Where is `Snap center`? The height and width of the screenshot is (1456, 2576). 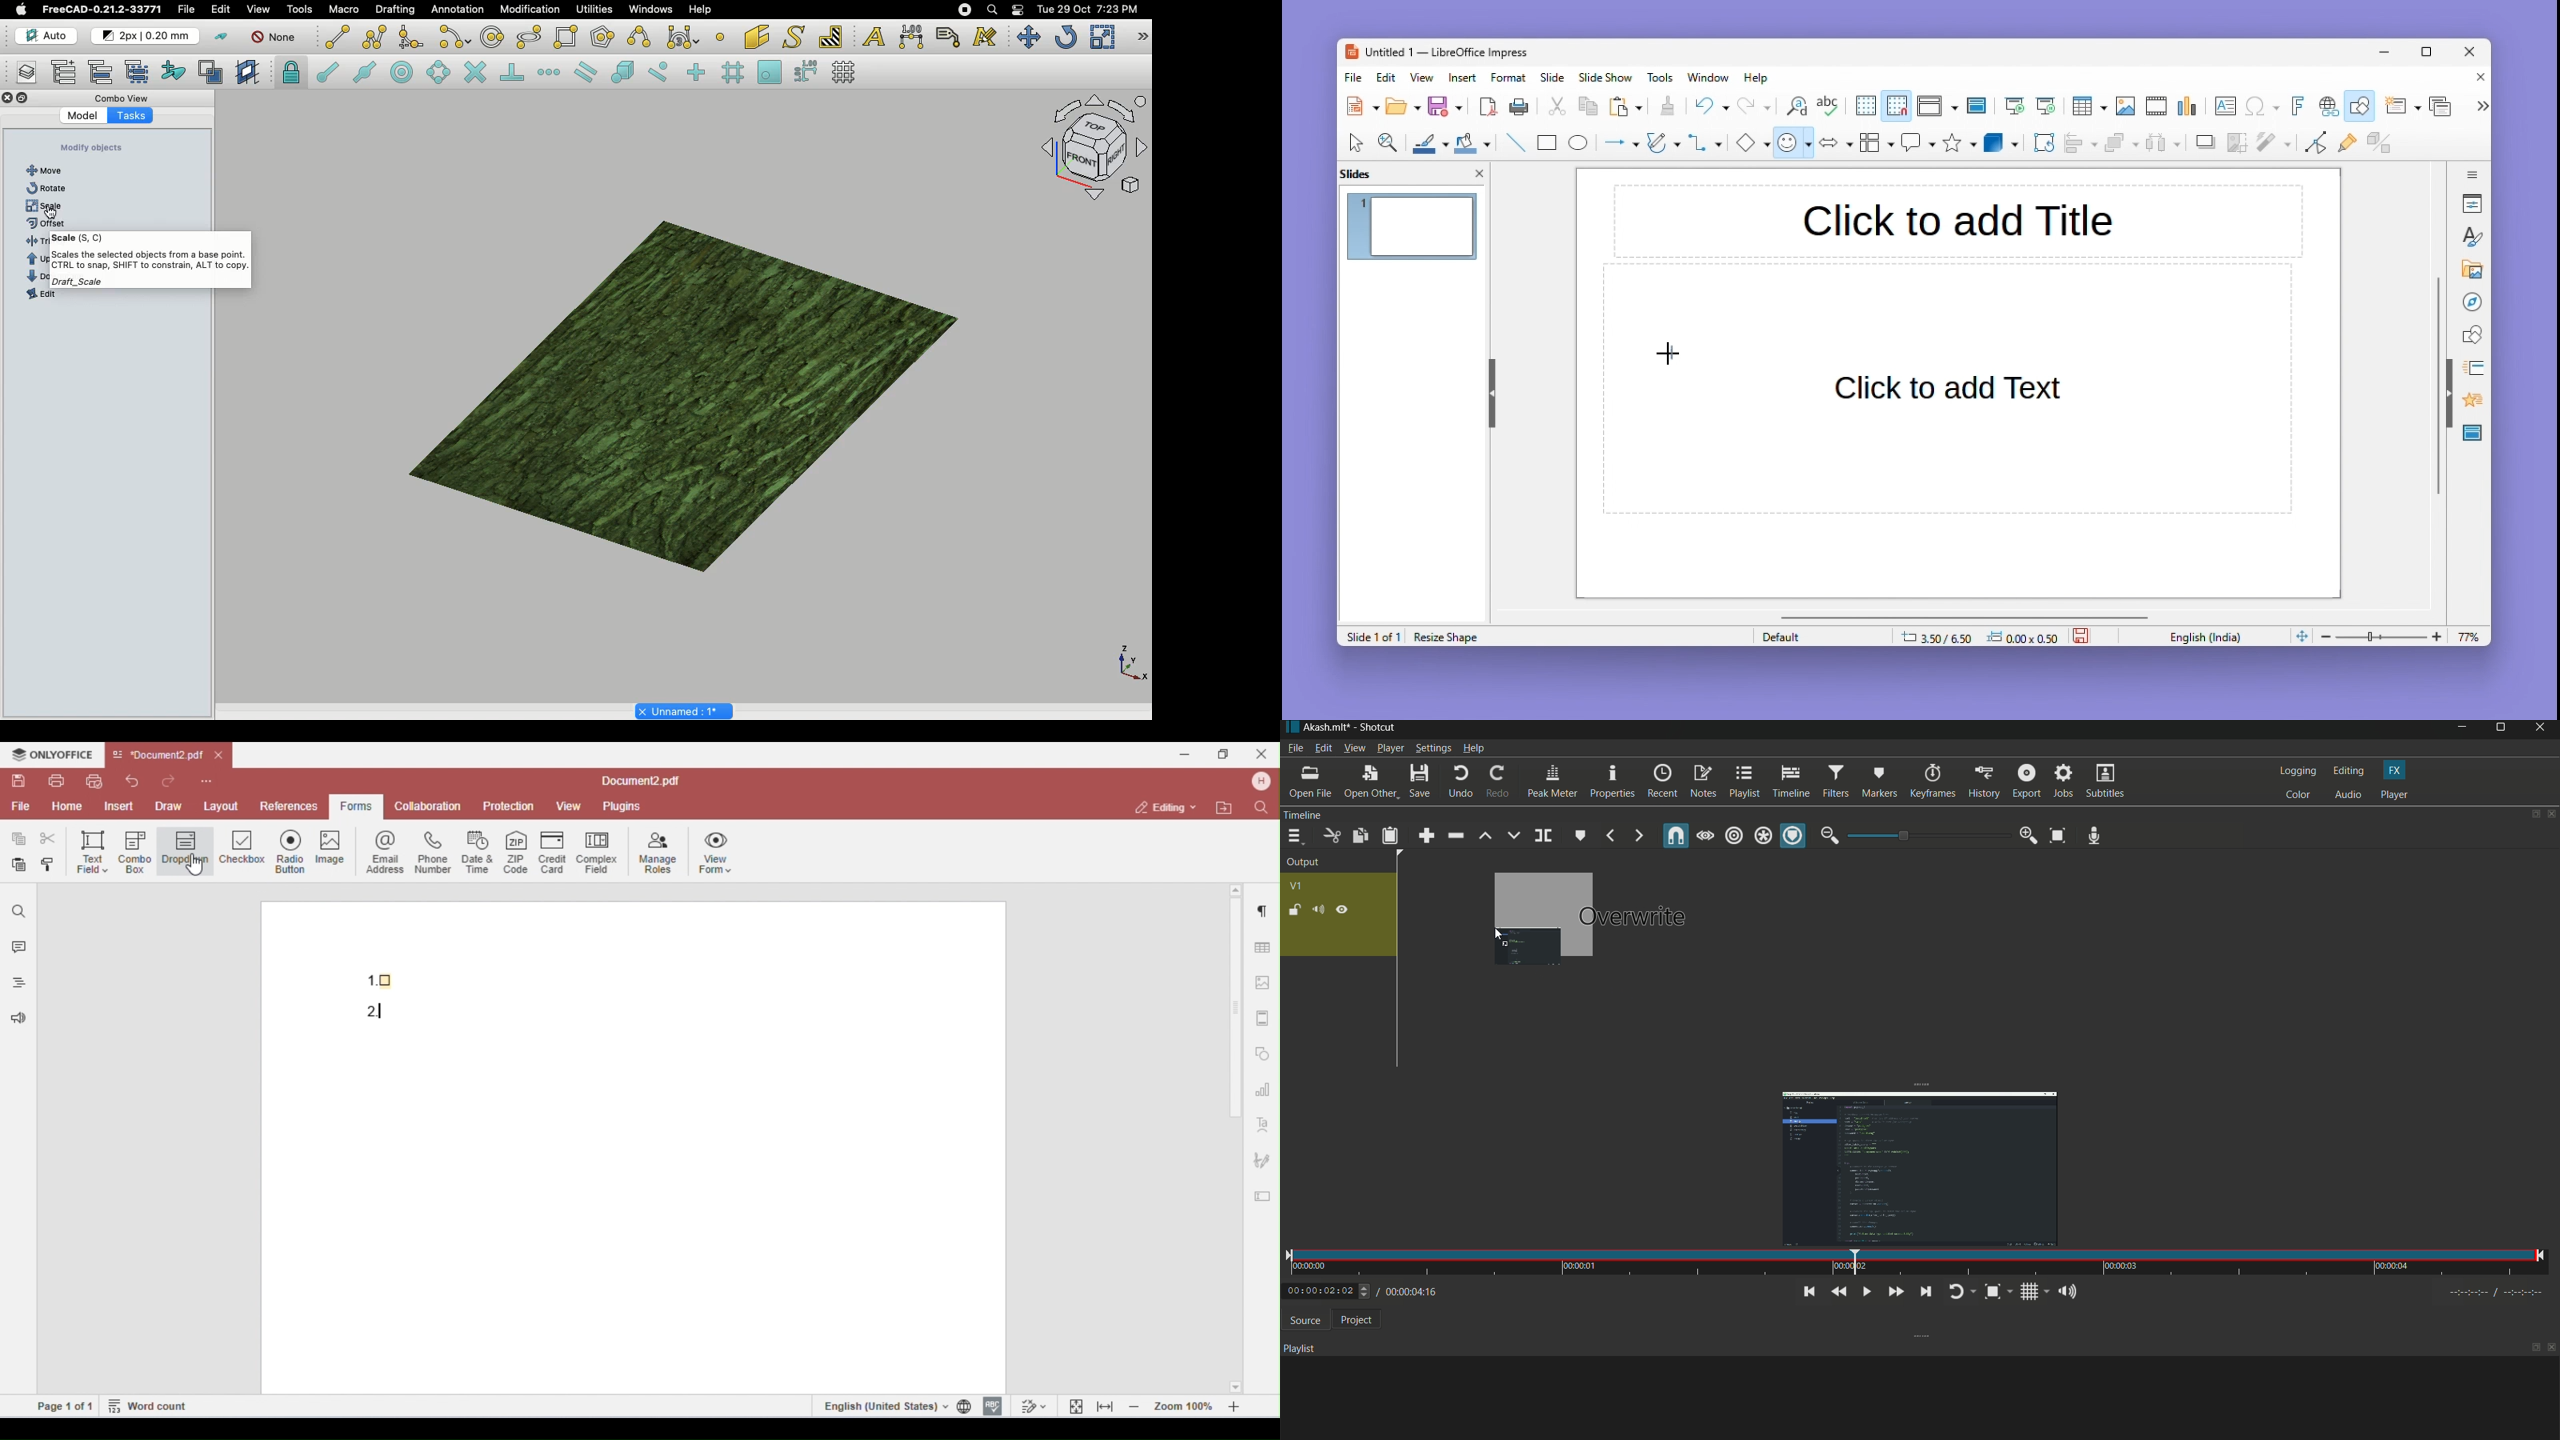 Snap center is located at coordinates (400, 73).